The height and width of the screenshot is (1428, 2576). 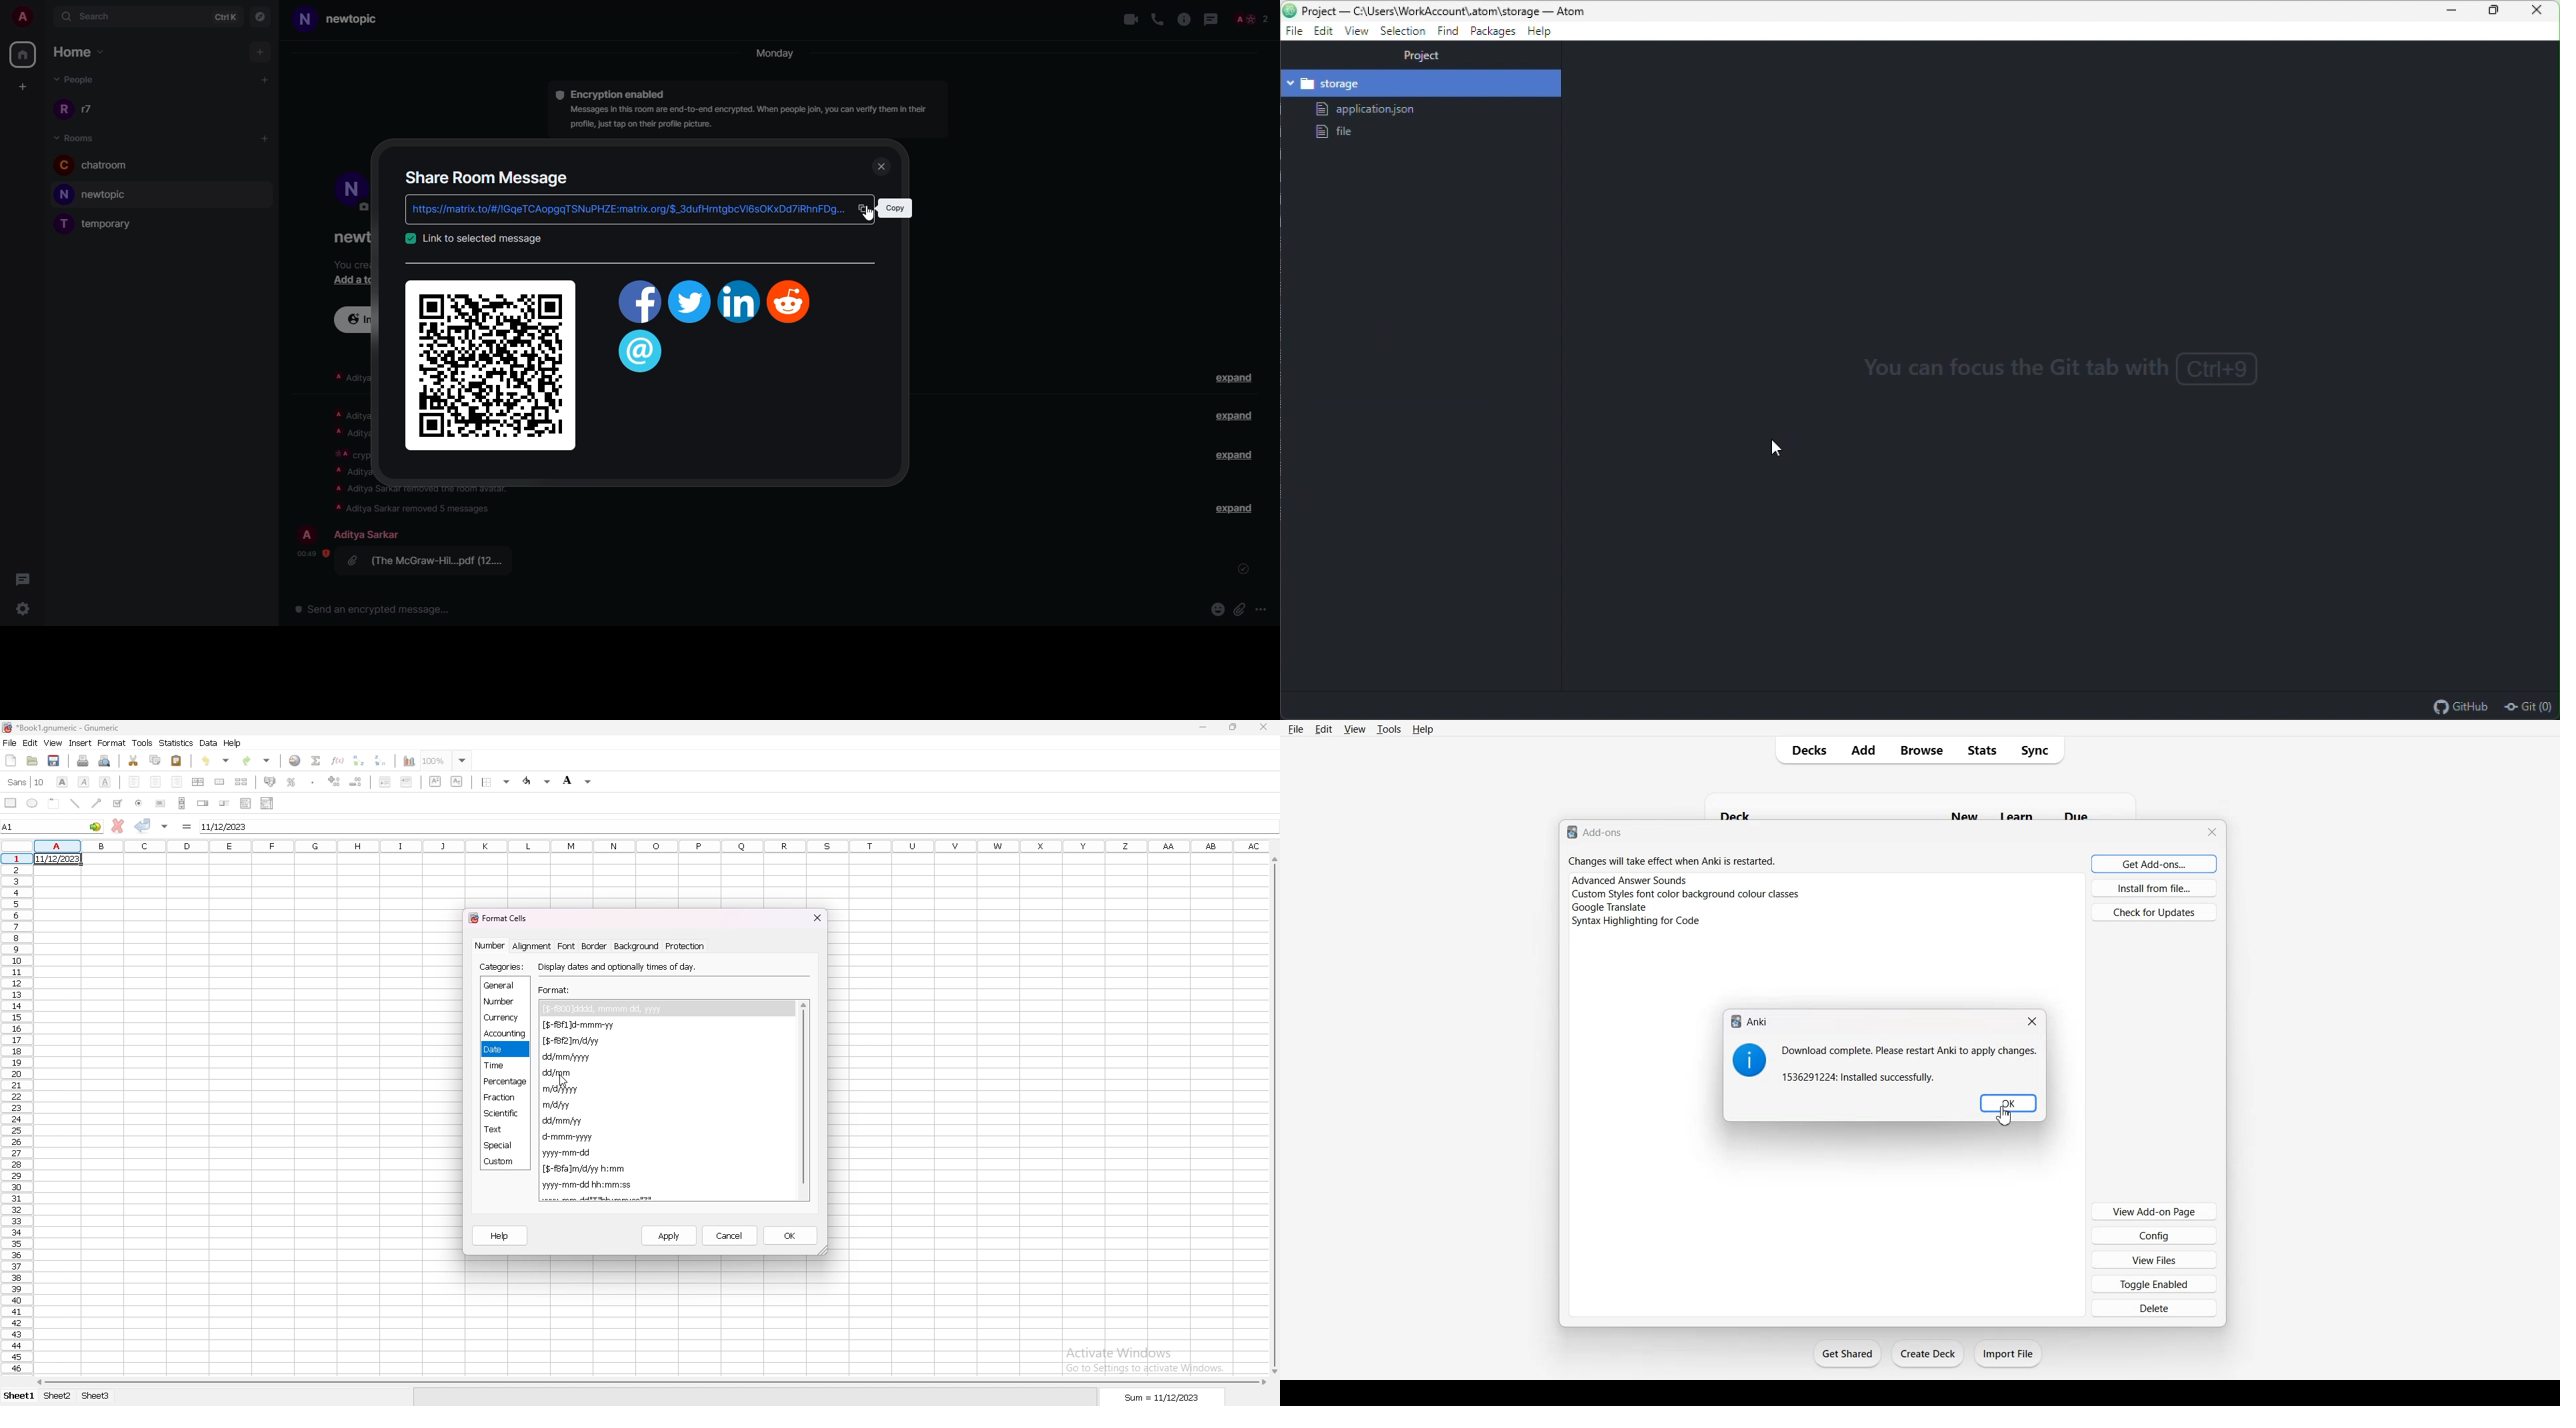 I want to click on redo, so click(x=257, y=761).